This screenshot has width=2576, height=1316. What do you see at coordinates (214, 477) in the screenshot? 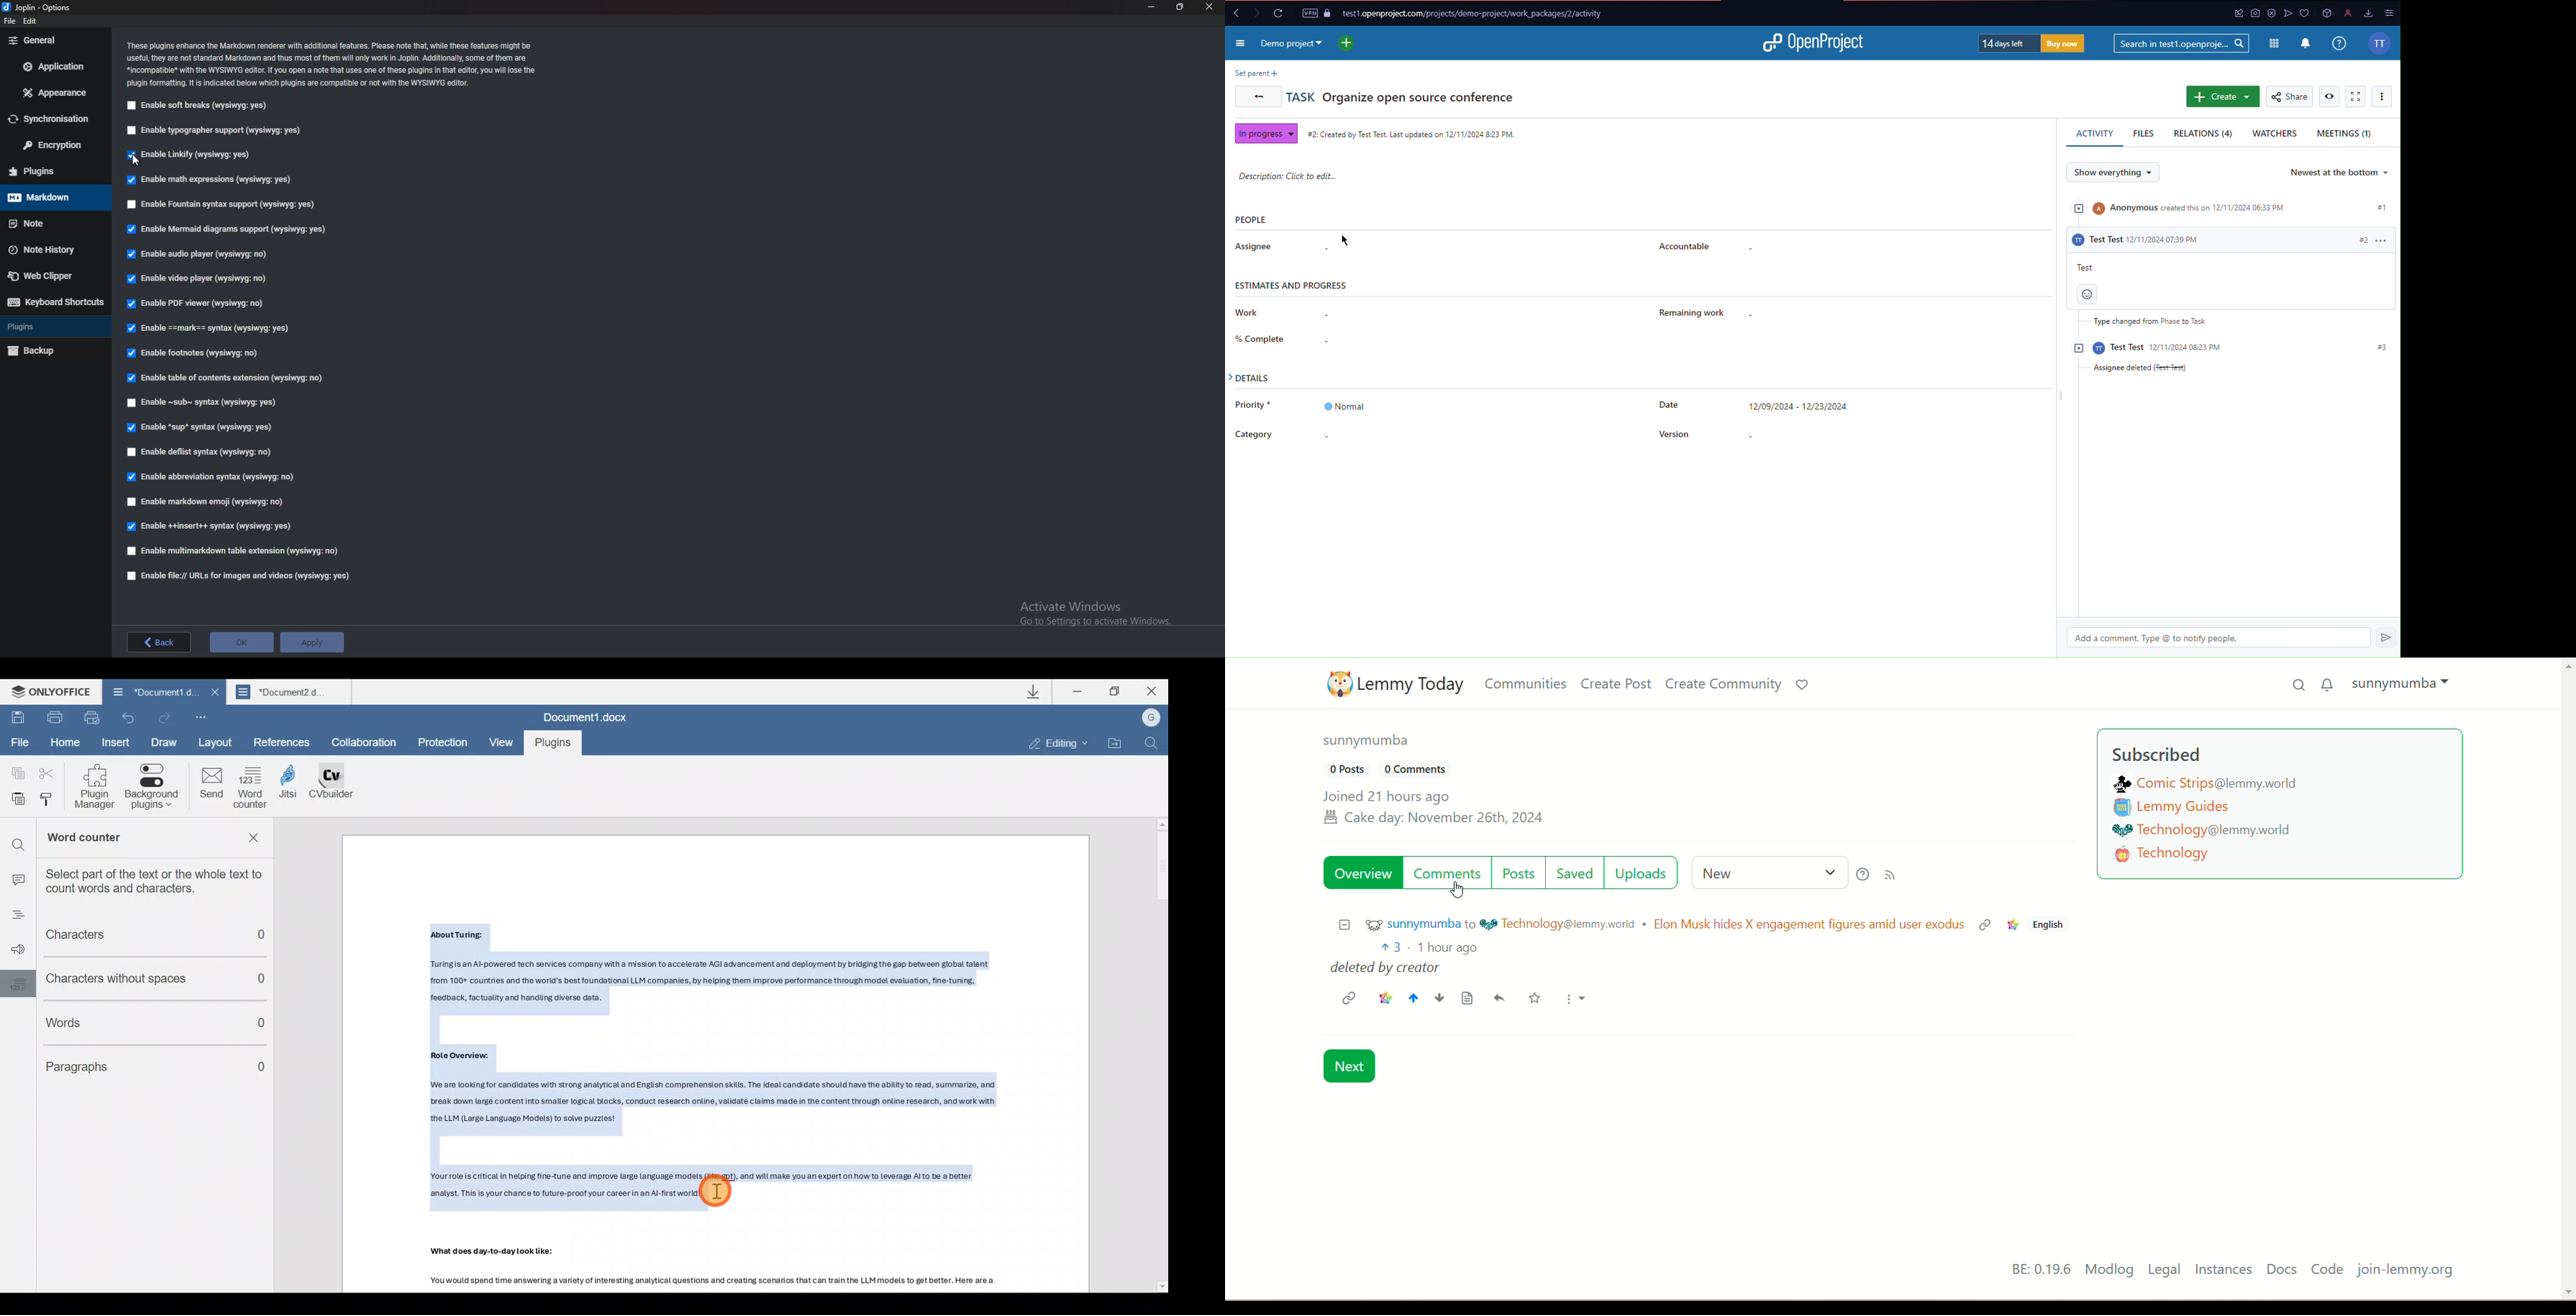
I see `Enable abbreviation syntax` at bounding box center [214, 477].